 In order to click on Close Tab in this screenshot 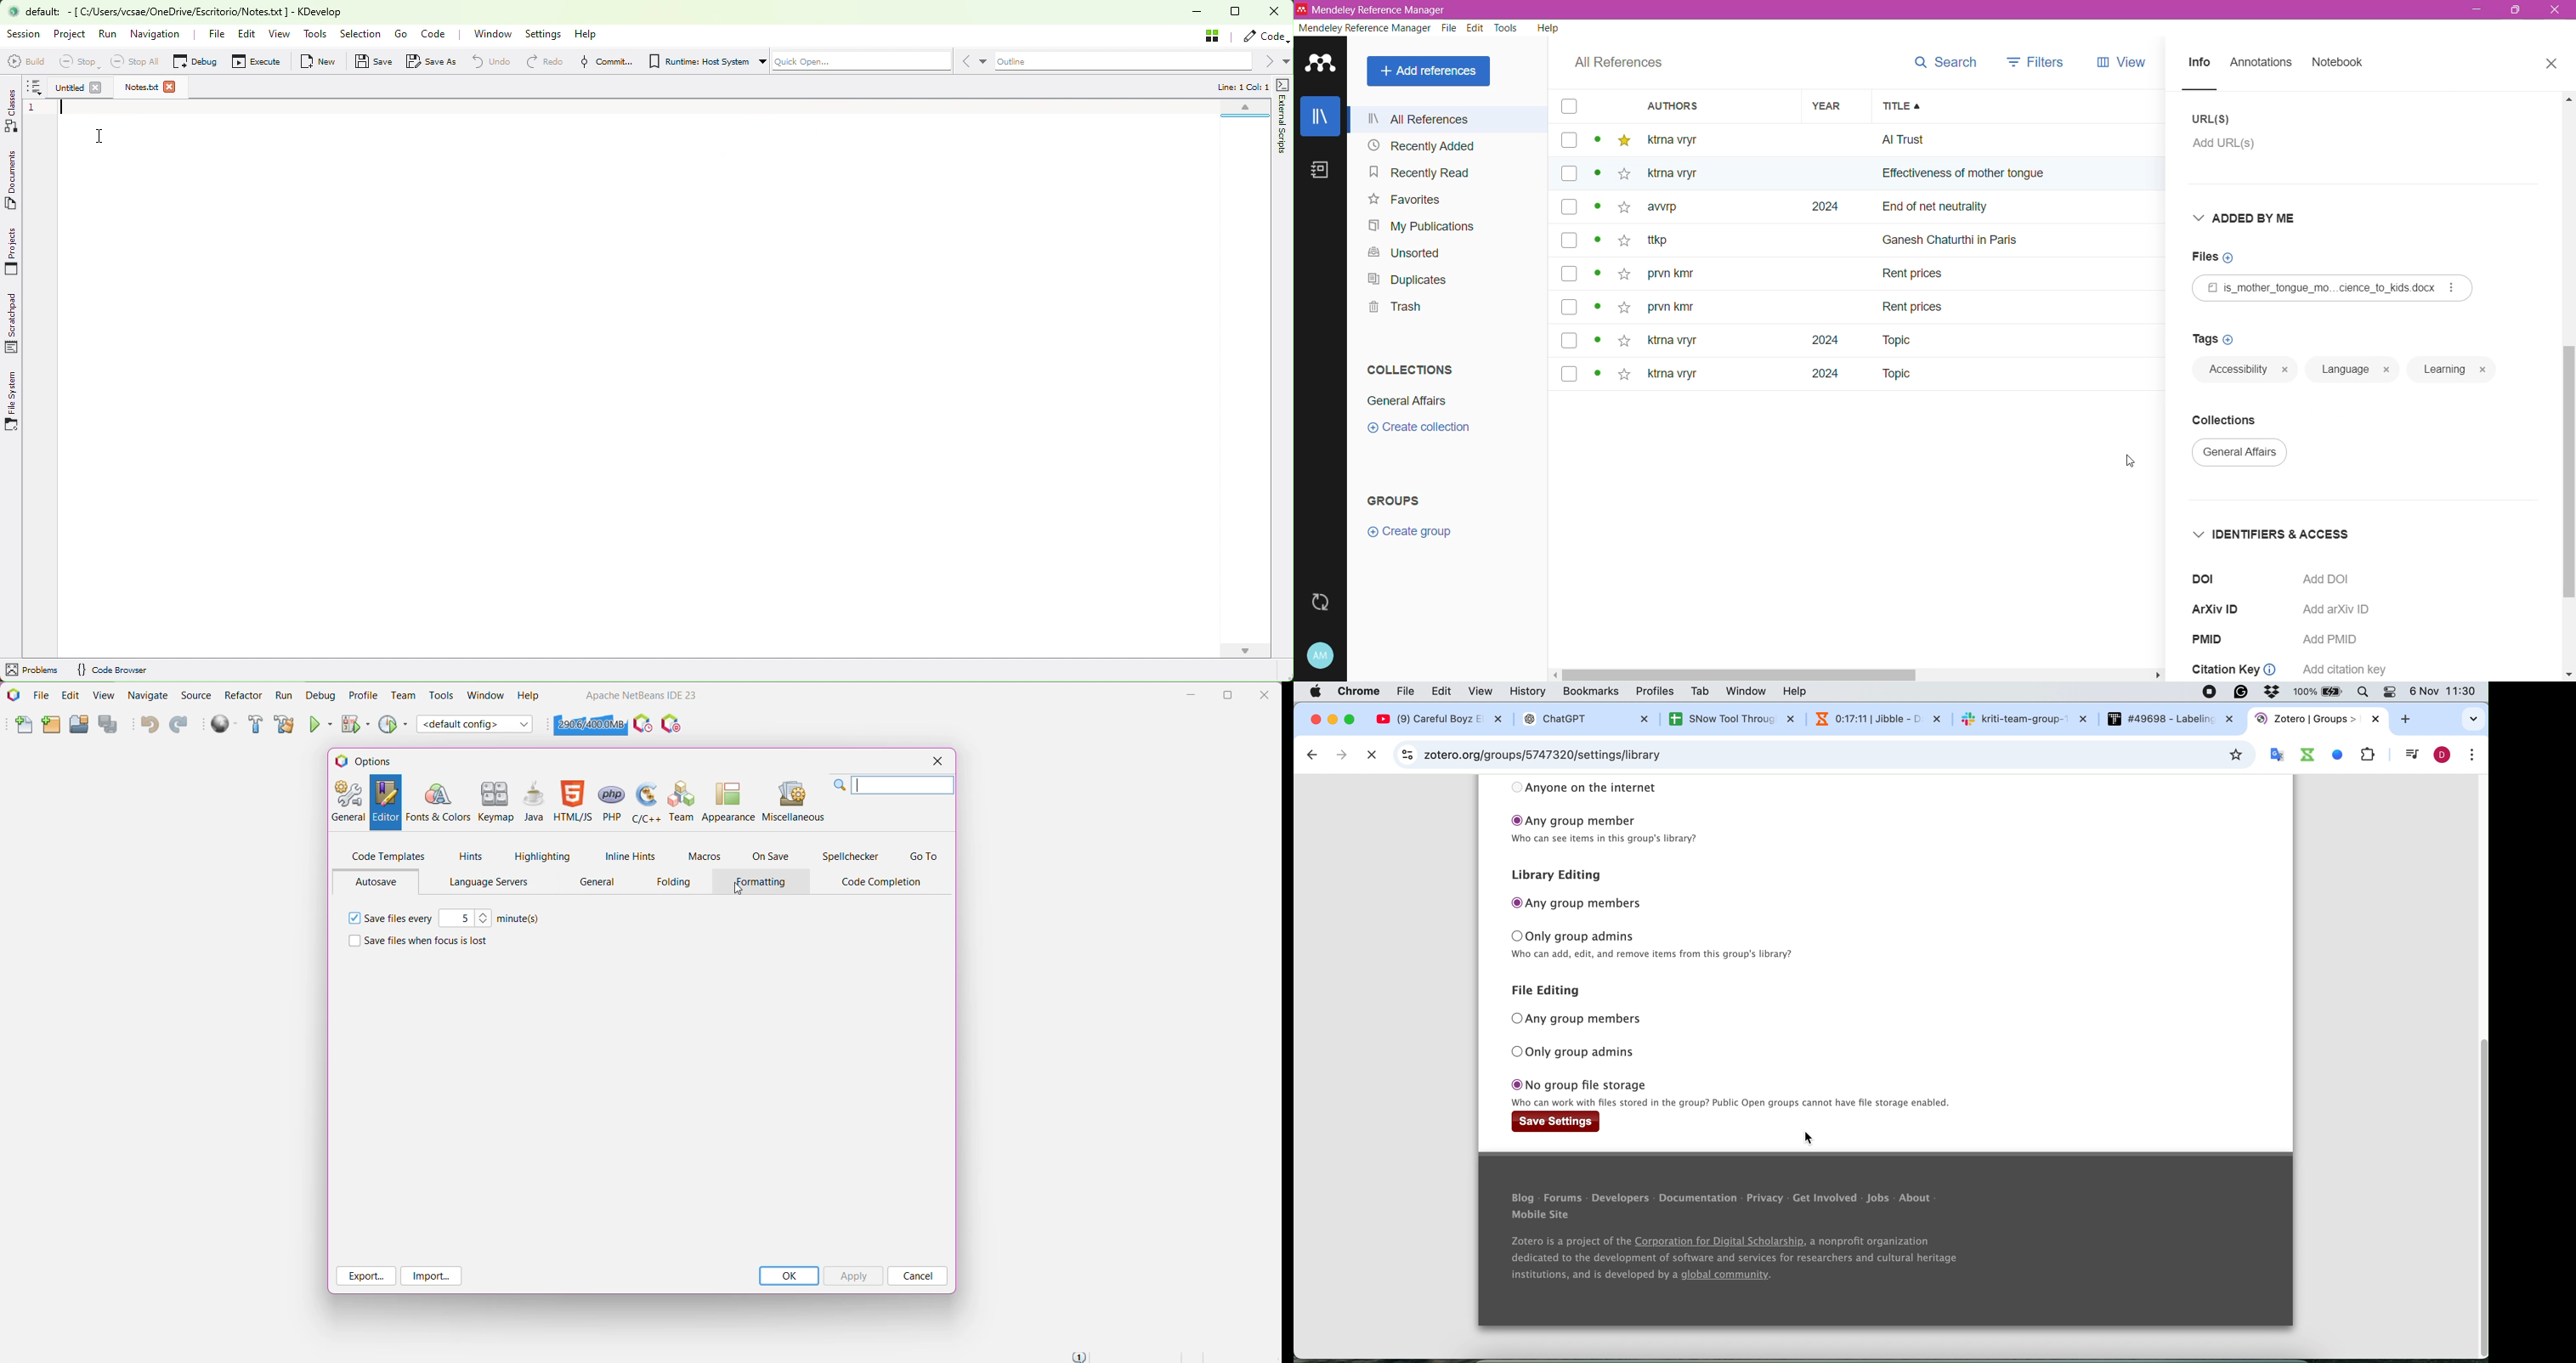, I will do `click(2554, 64)`.